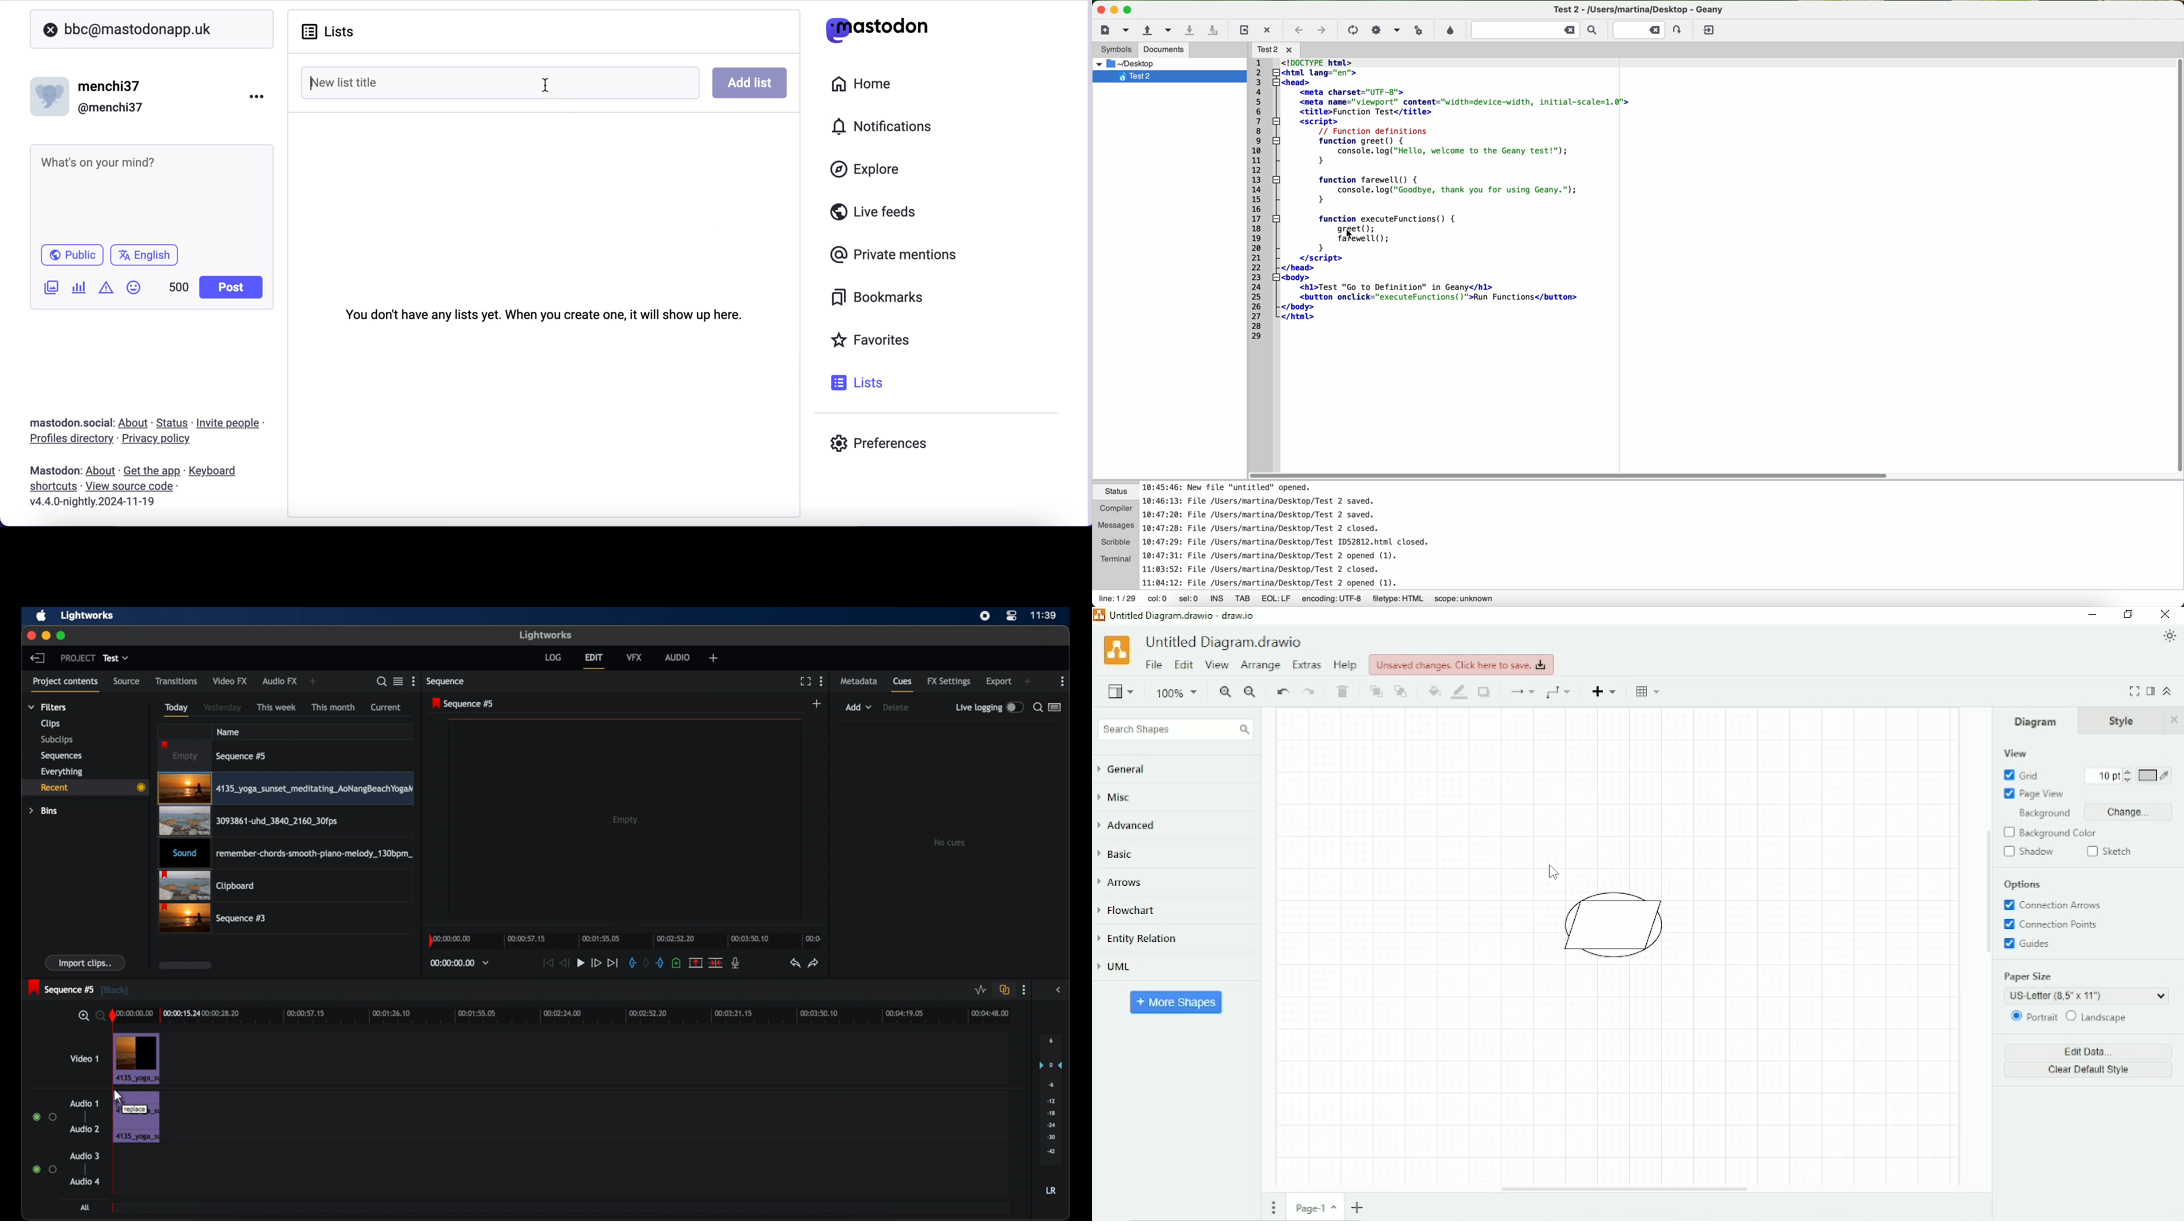  Describe the element at coordinates (751, 83) in the screenshot. I see `add title` at that location.